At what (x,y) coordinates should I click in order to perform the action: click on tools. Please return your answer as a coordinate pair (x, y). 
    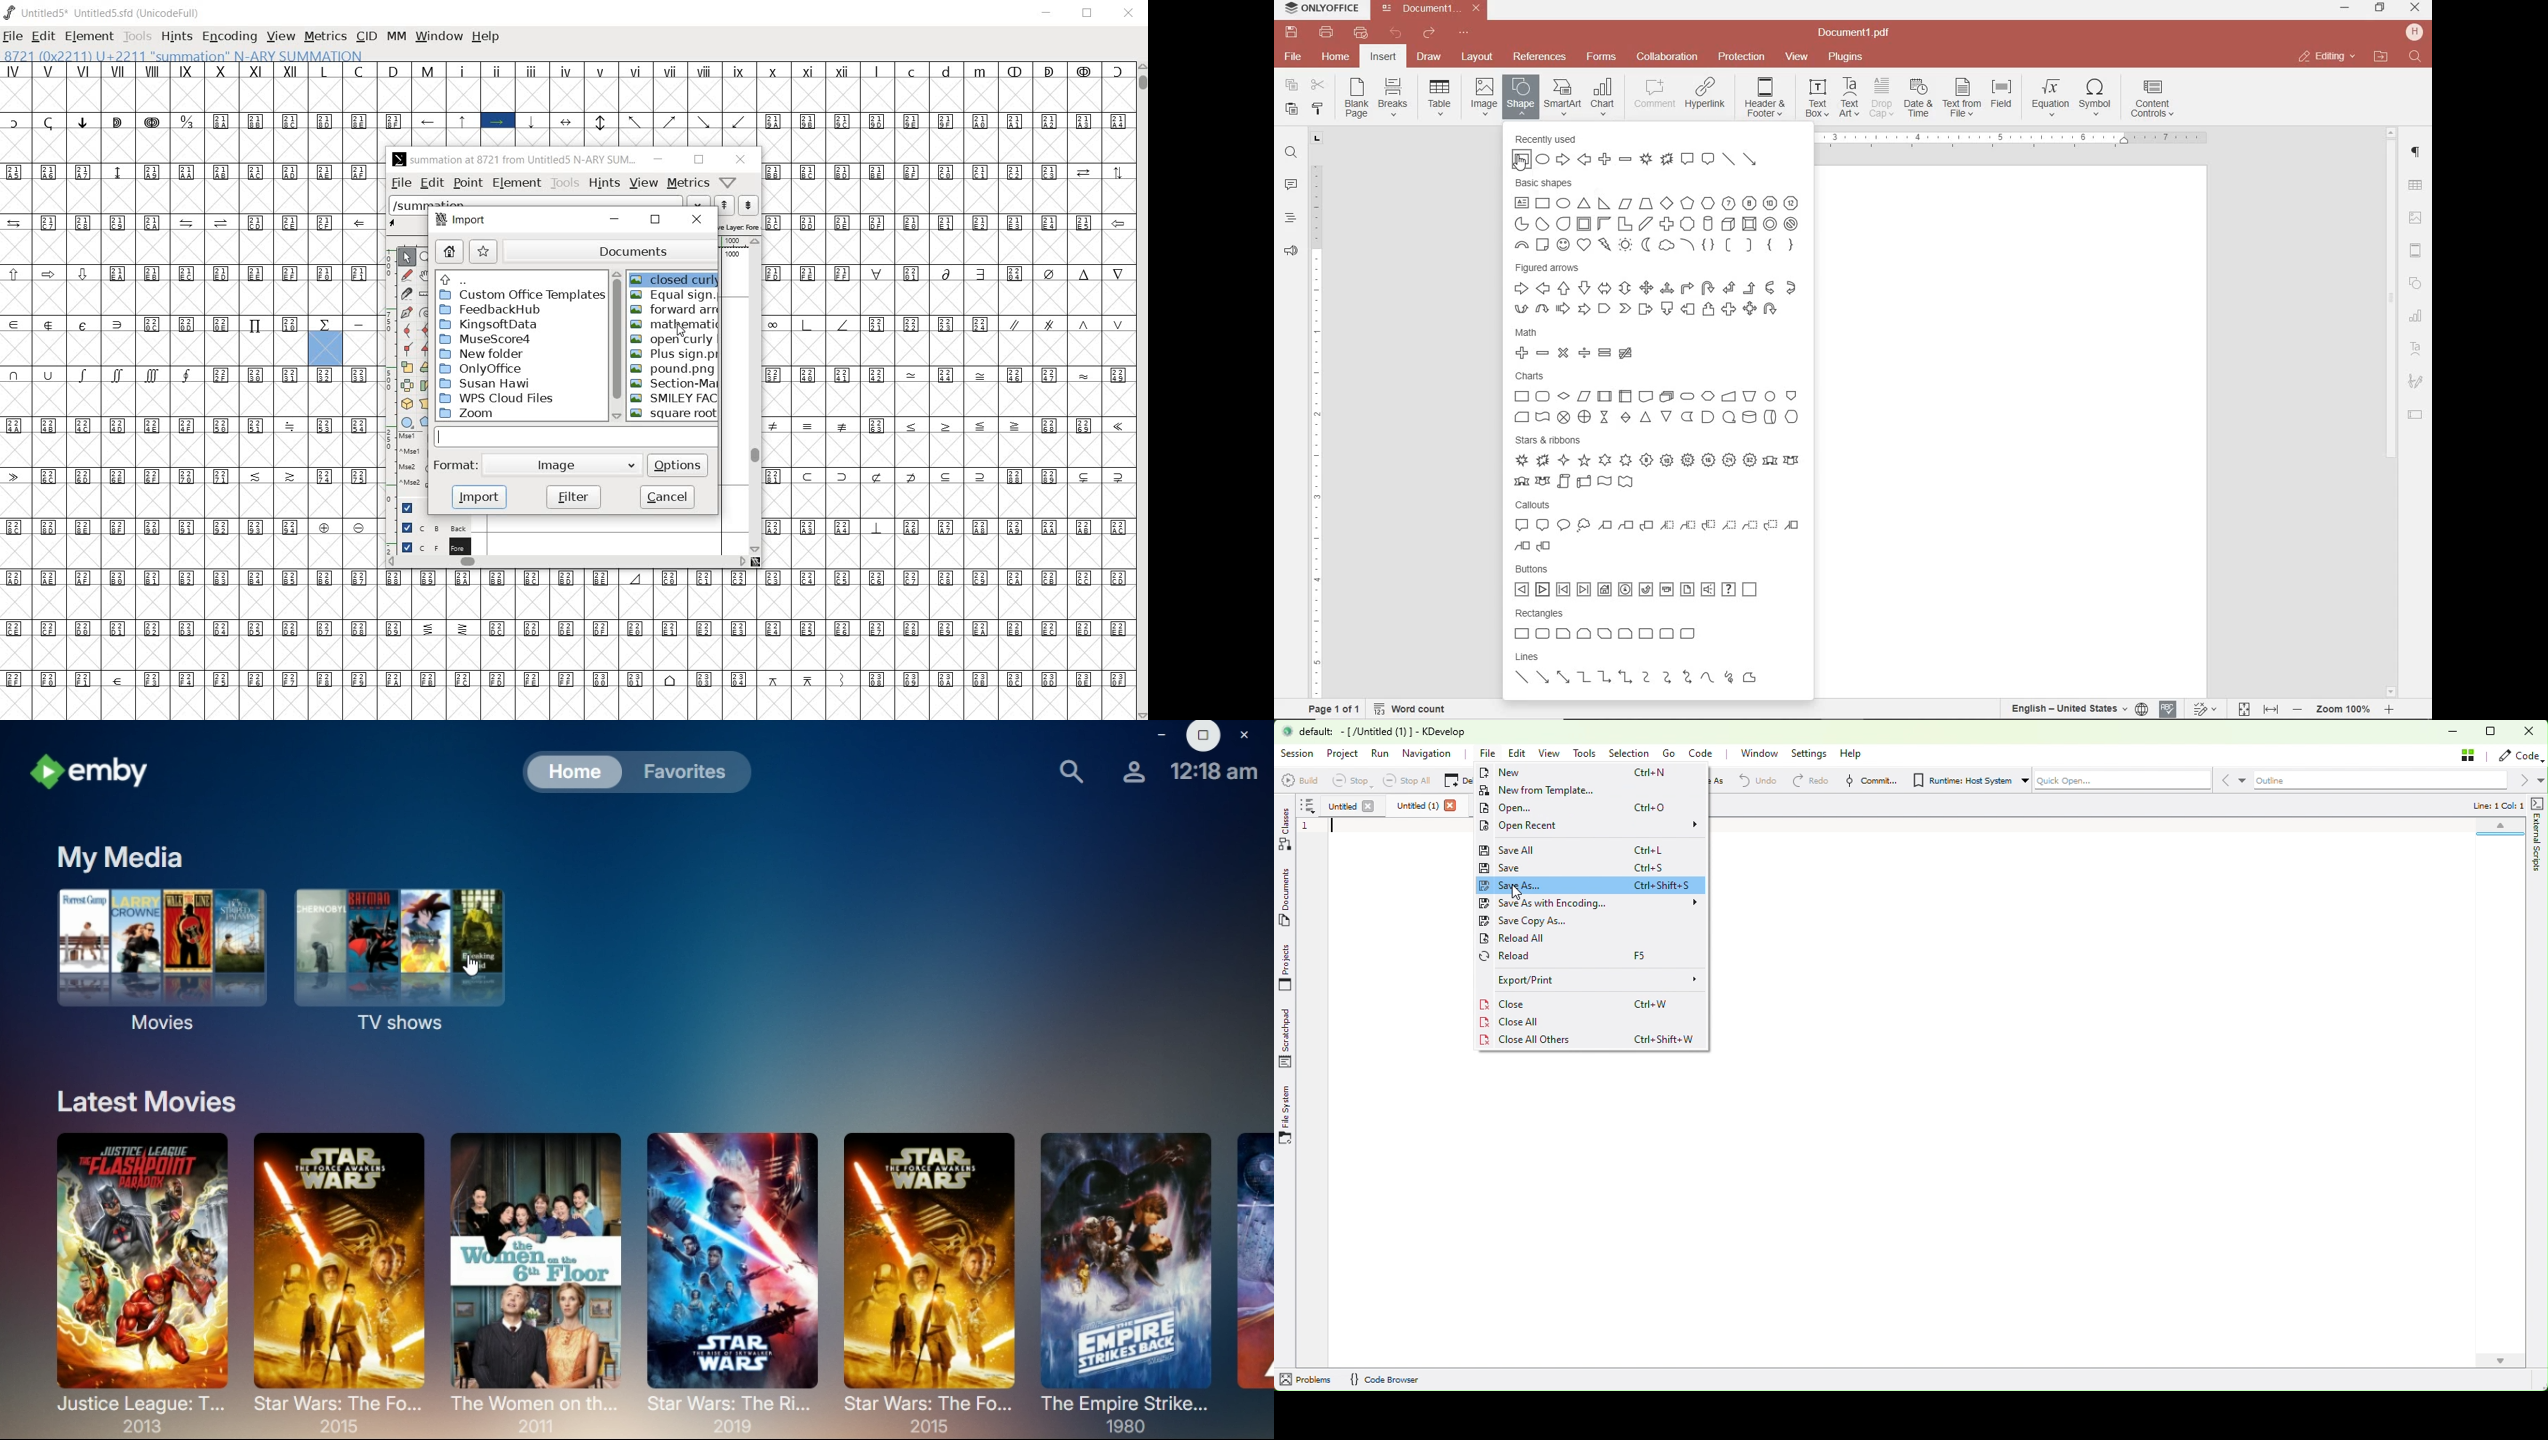
    Looking at the image, I should click on (565, 182).